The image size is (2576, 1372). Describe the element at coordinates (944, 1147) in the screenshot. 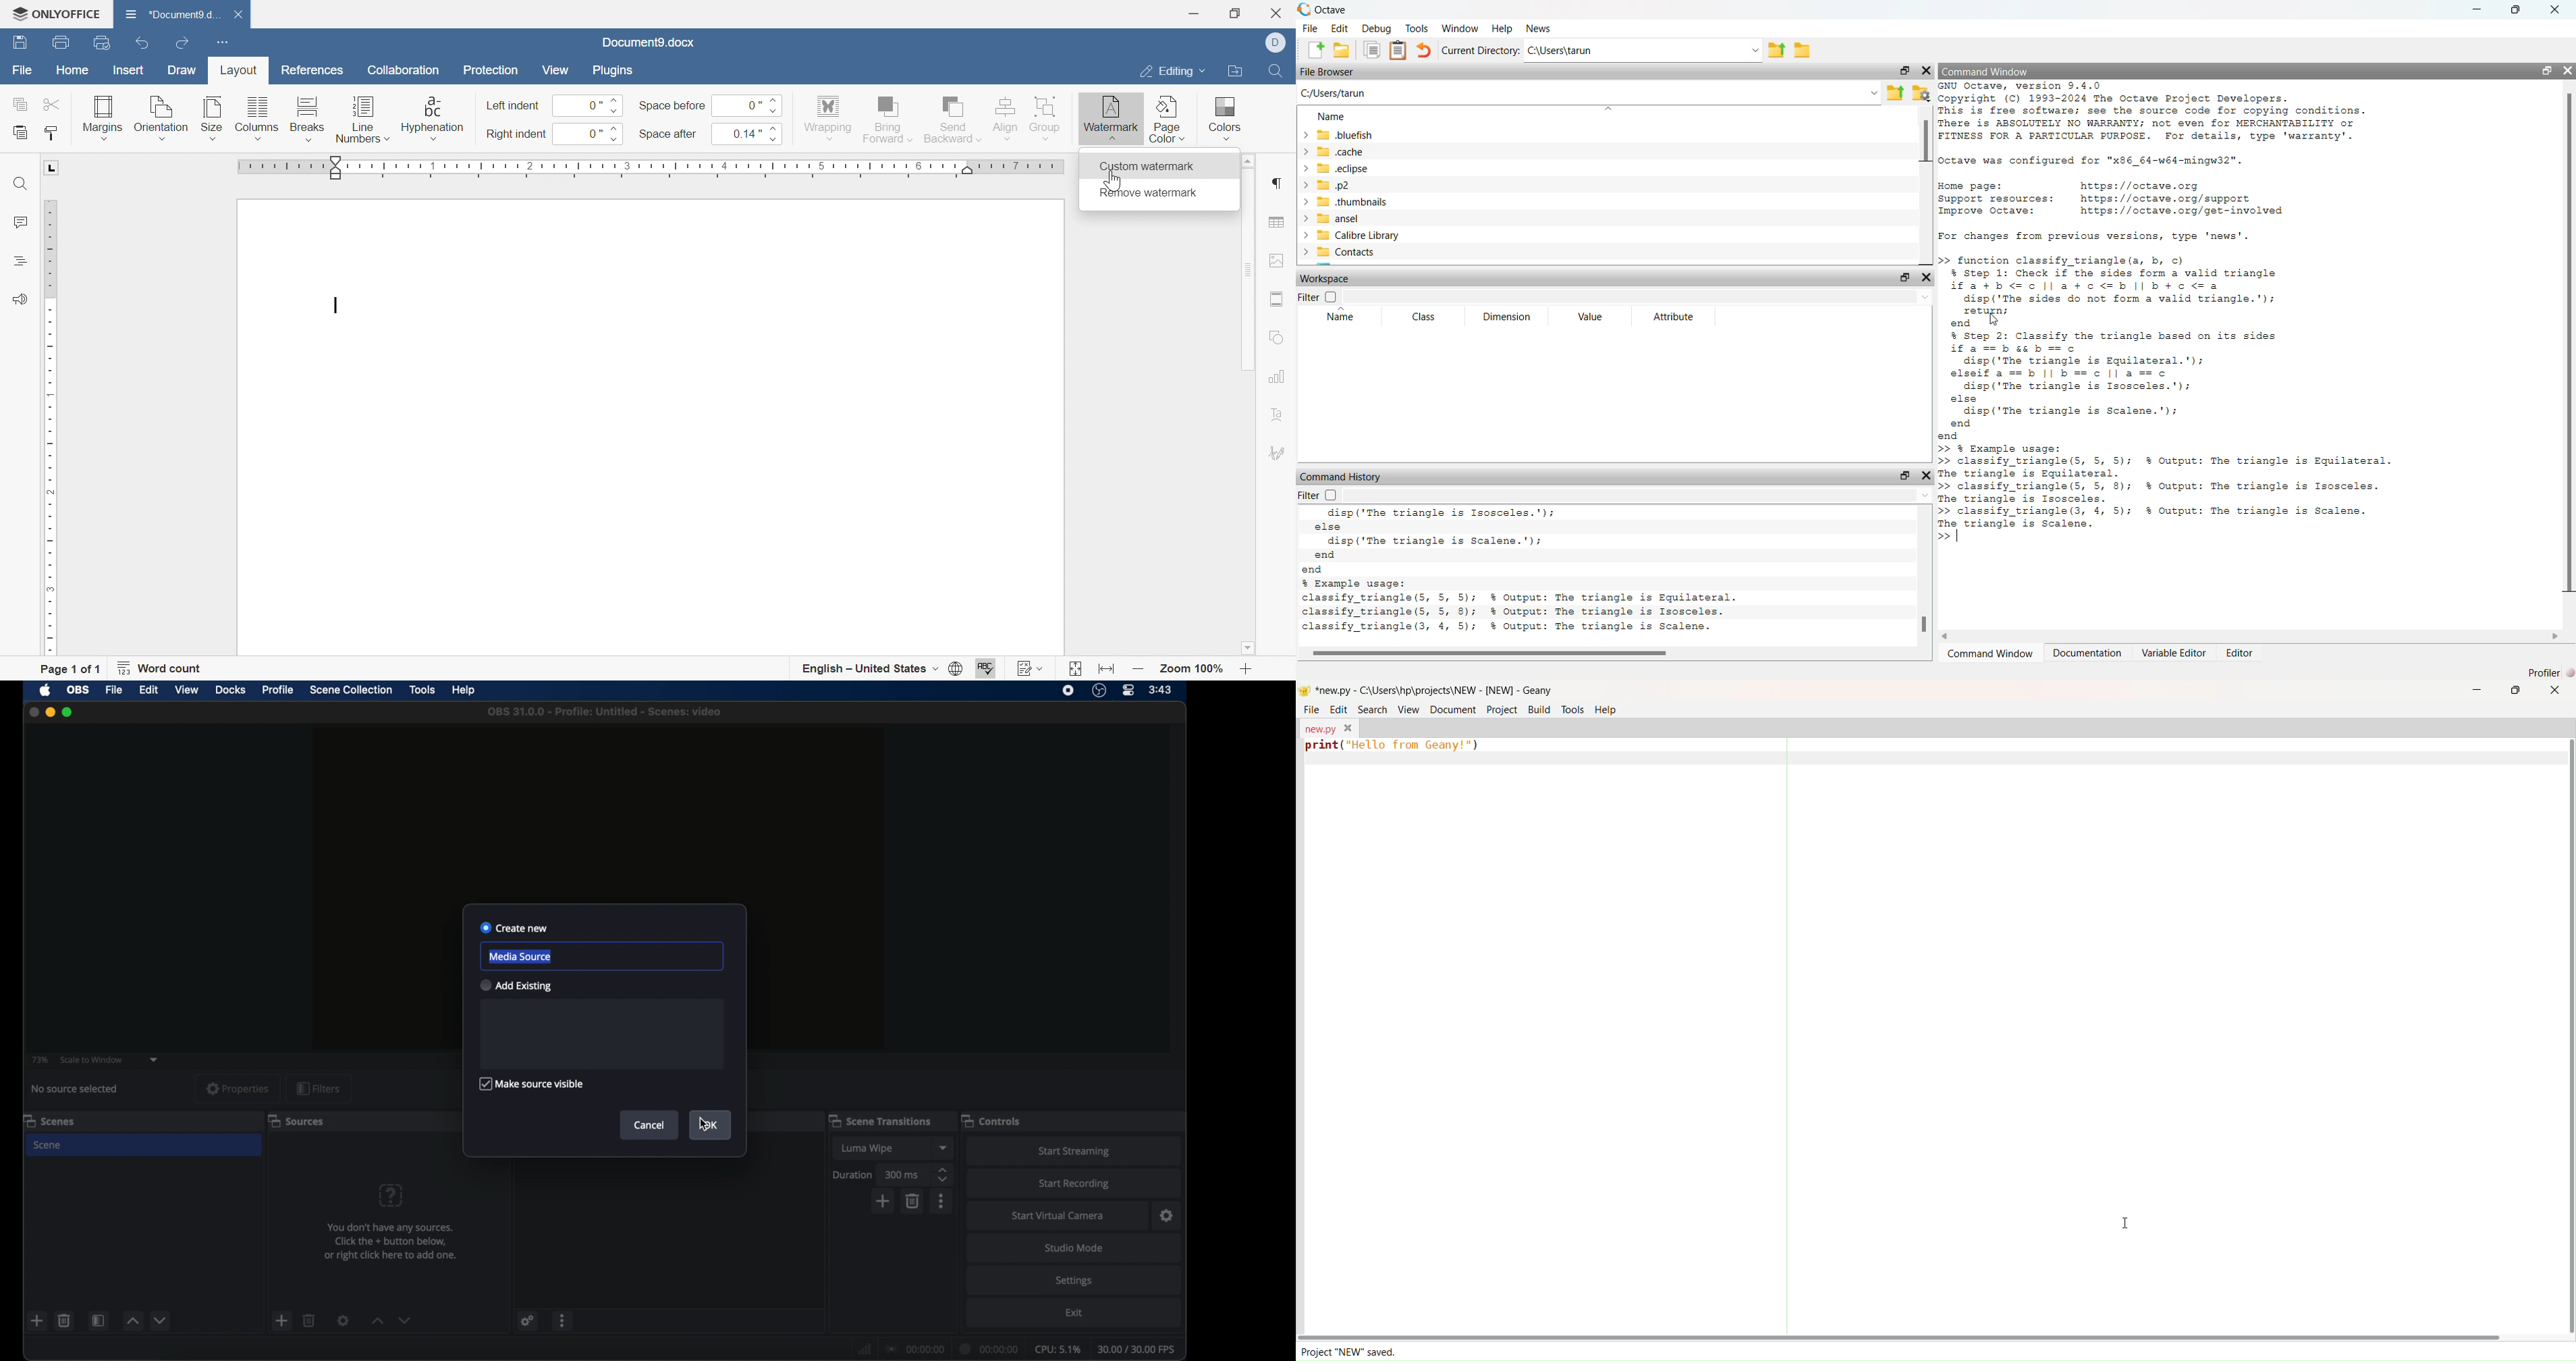

I see `dropdown` at that location.